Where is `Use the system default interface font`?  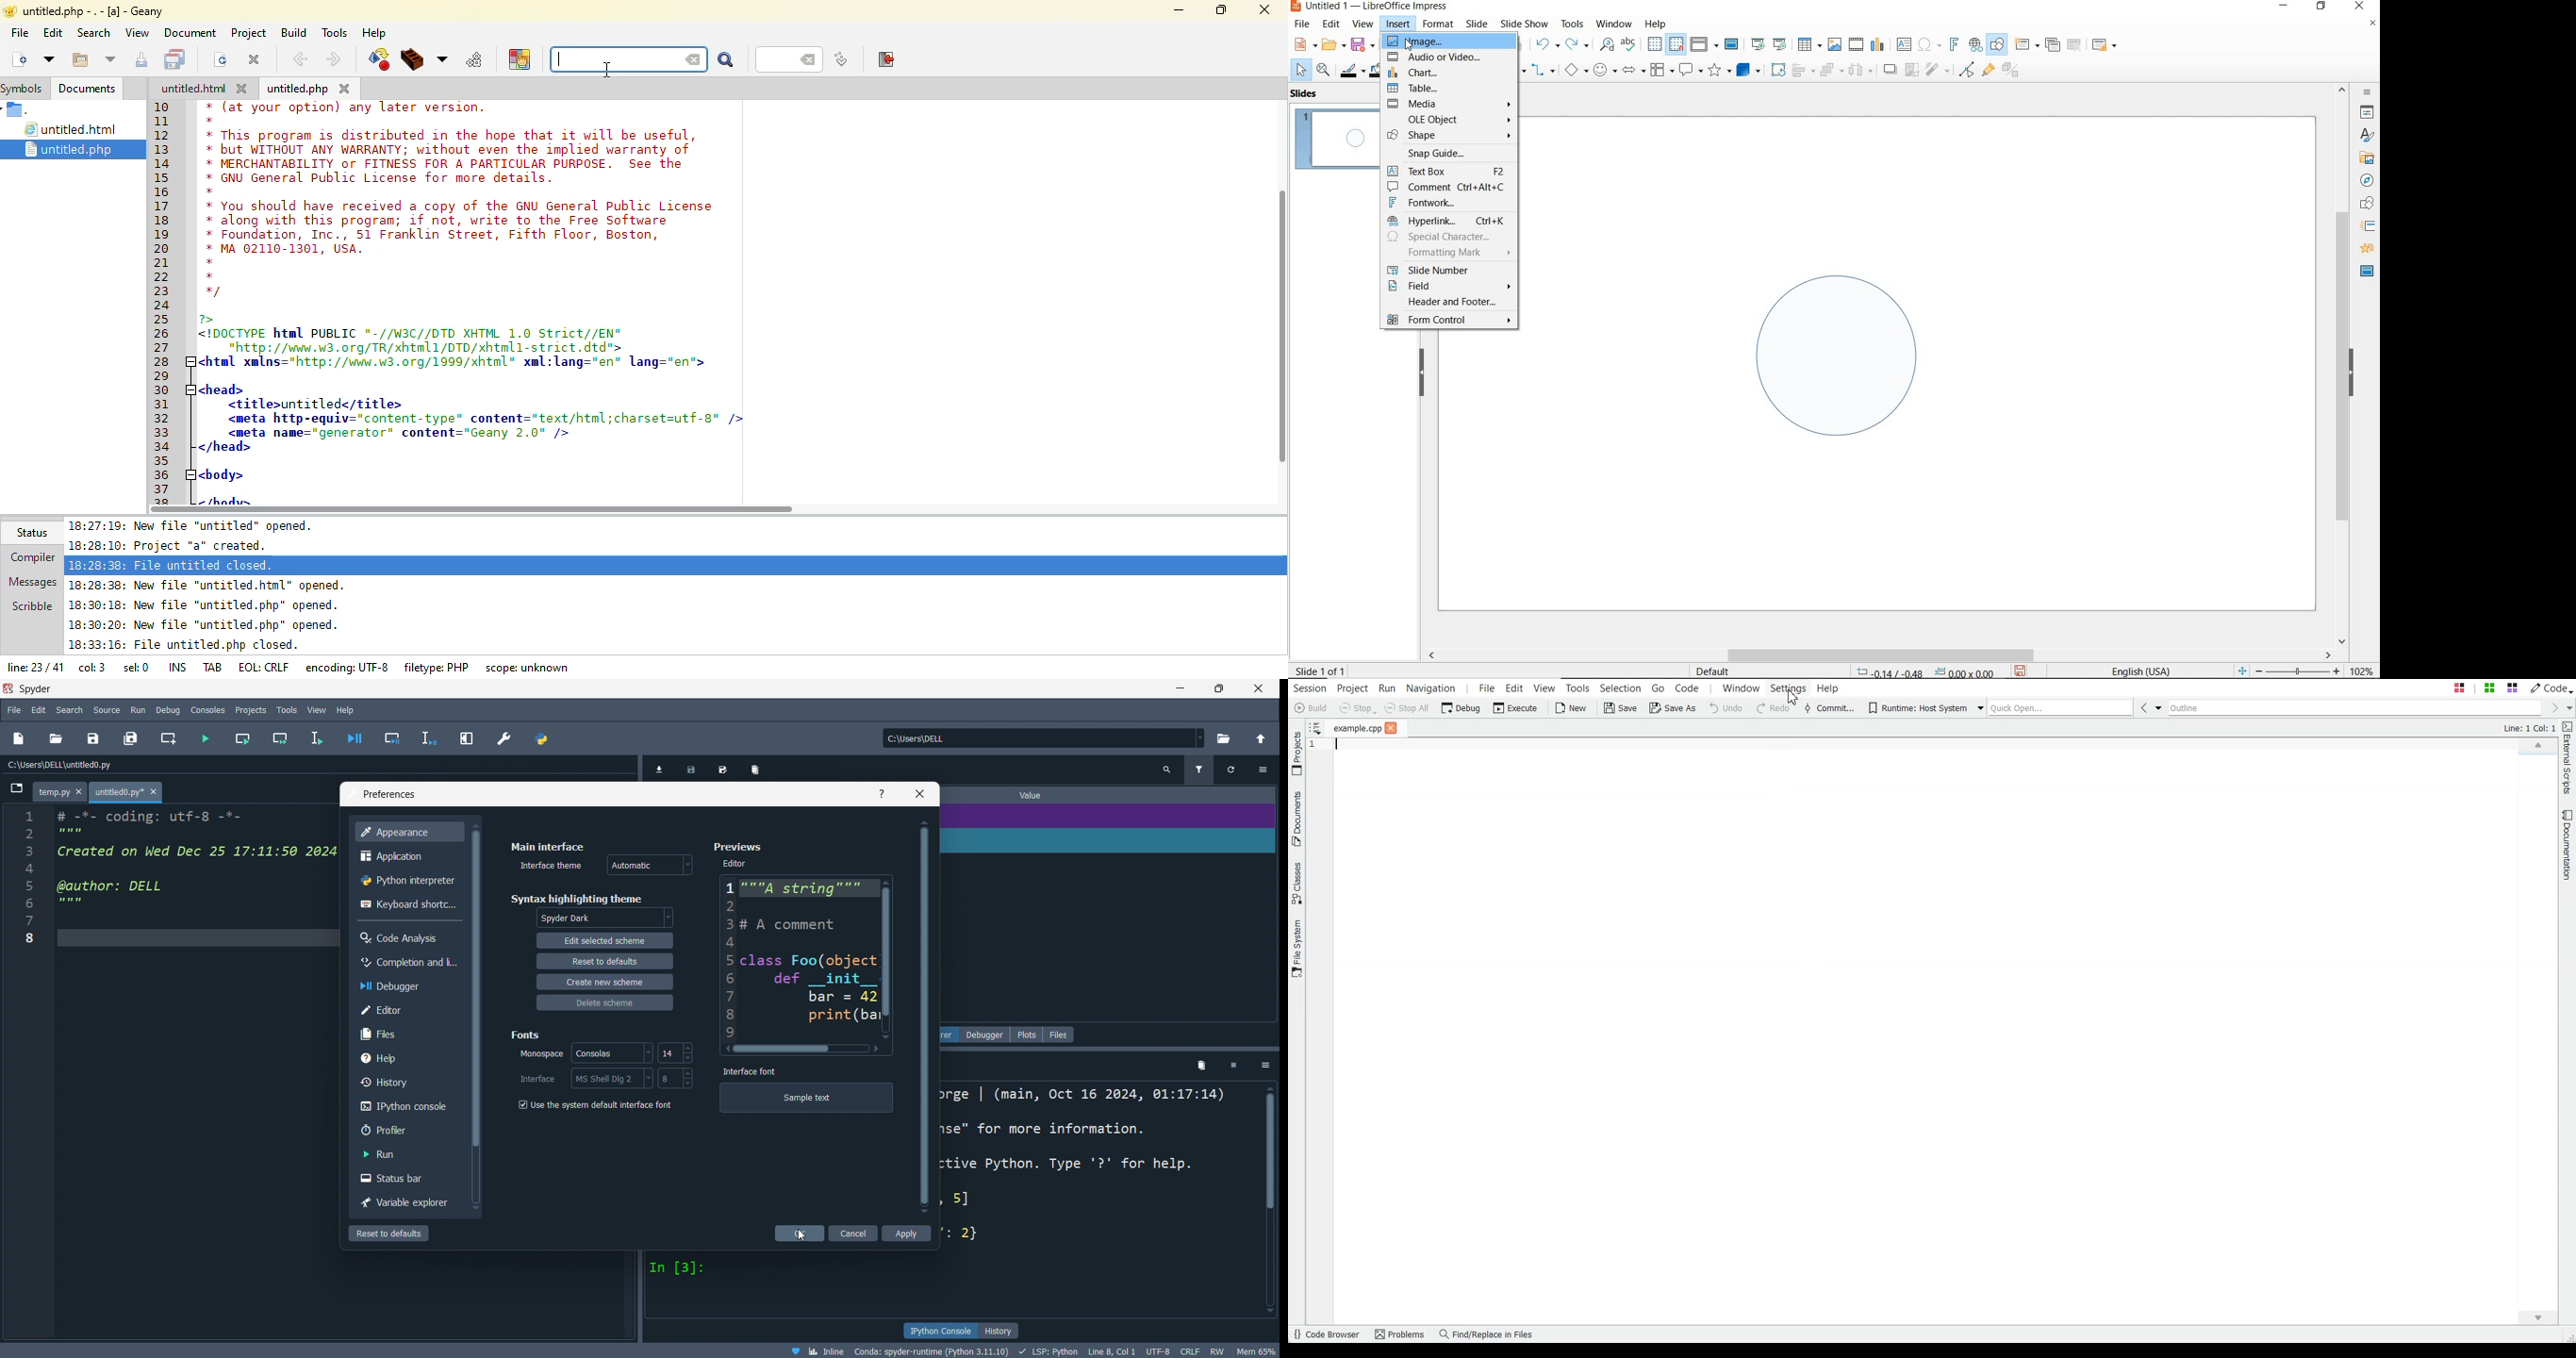 Use the system default interface font is located at coordinates (595, 1105).